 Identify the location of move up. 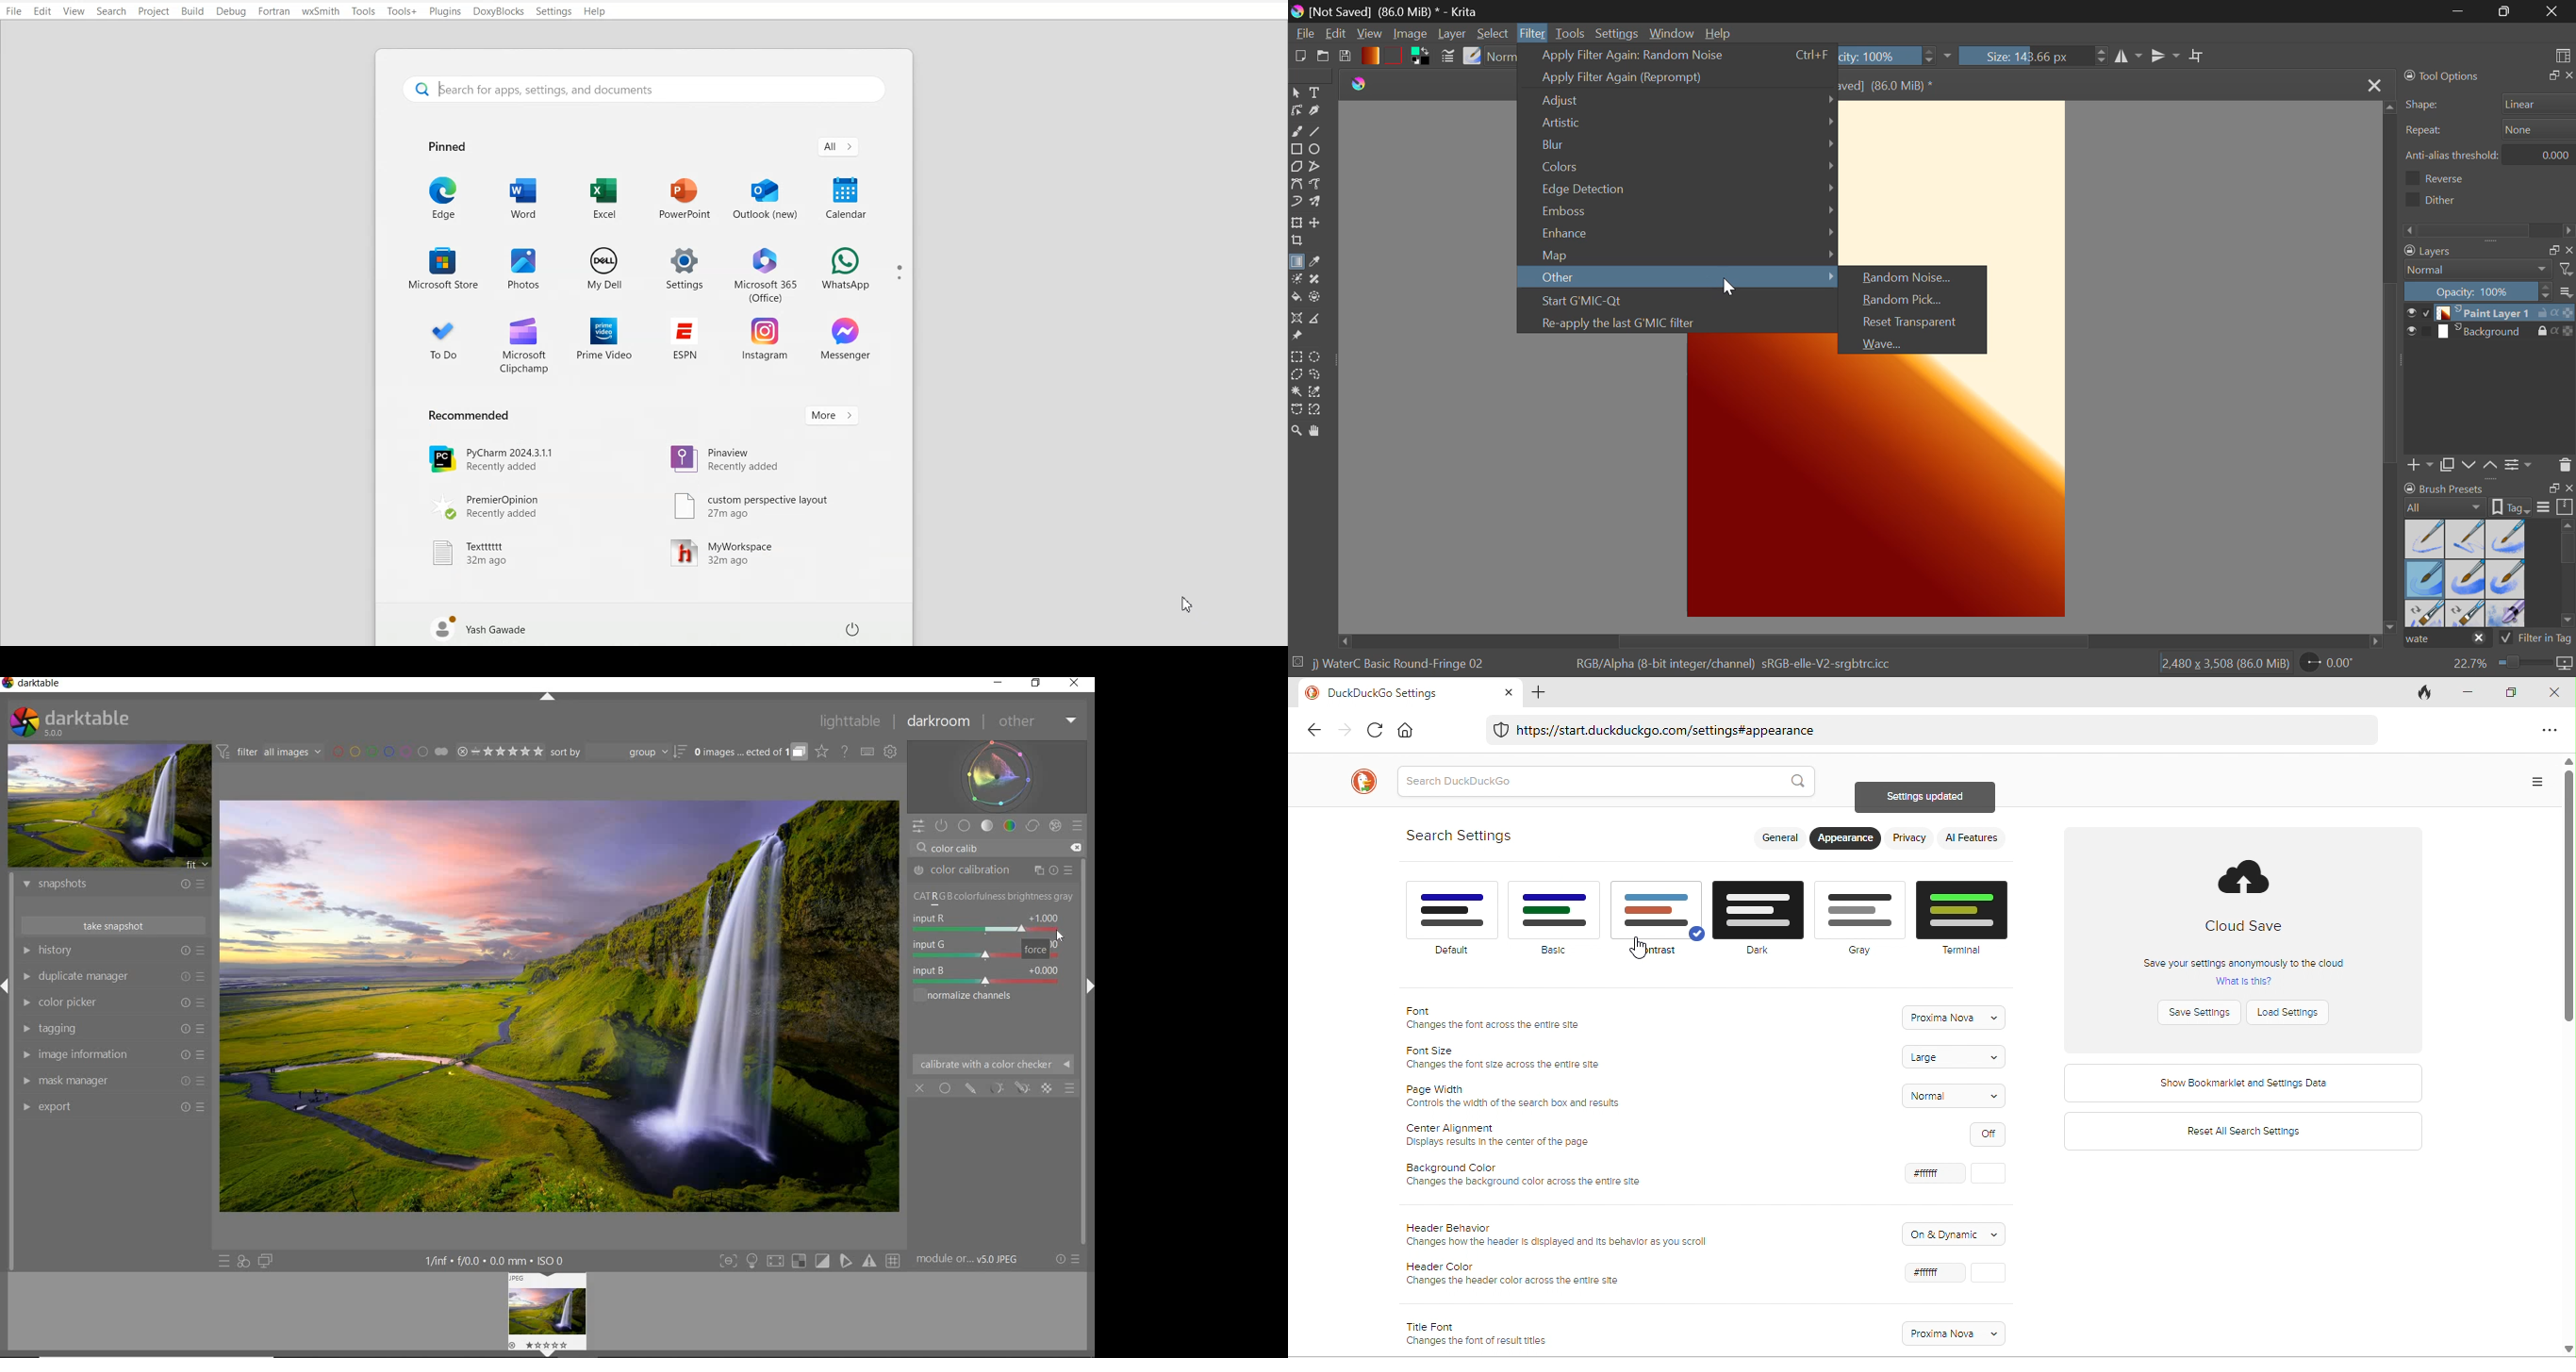
(2491, 466).